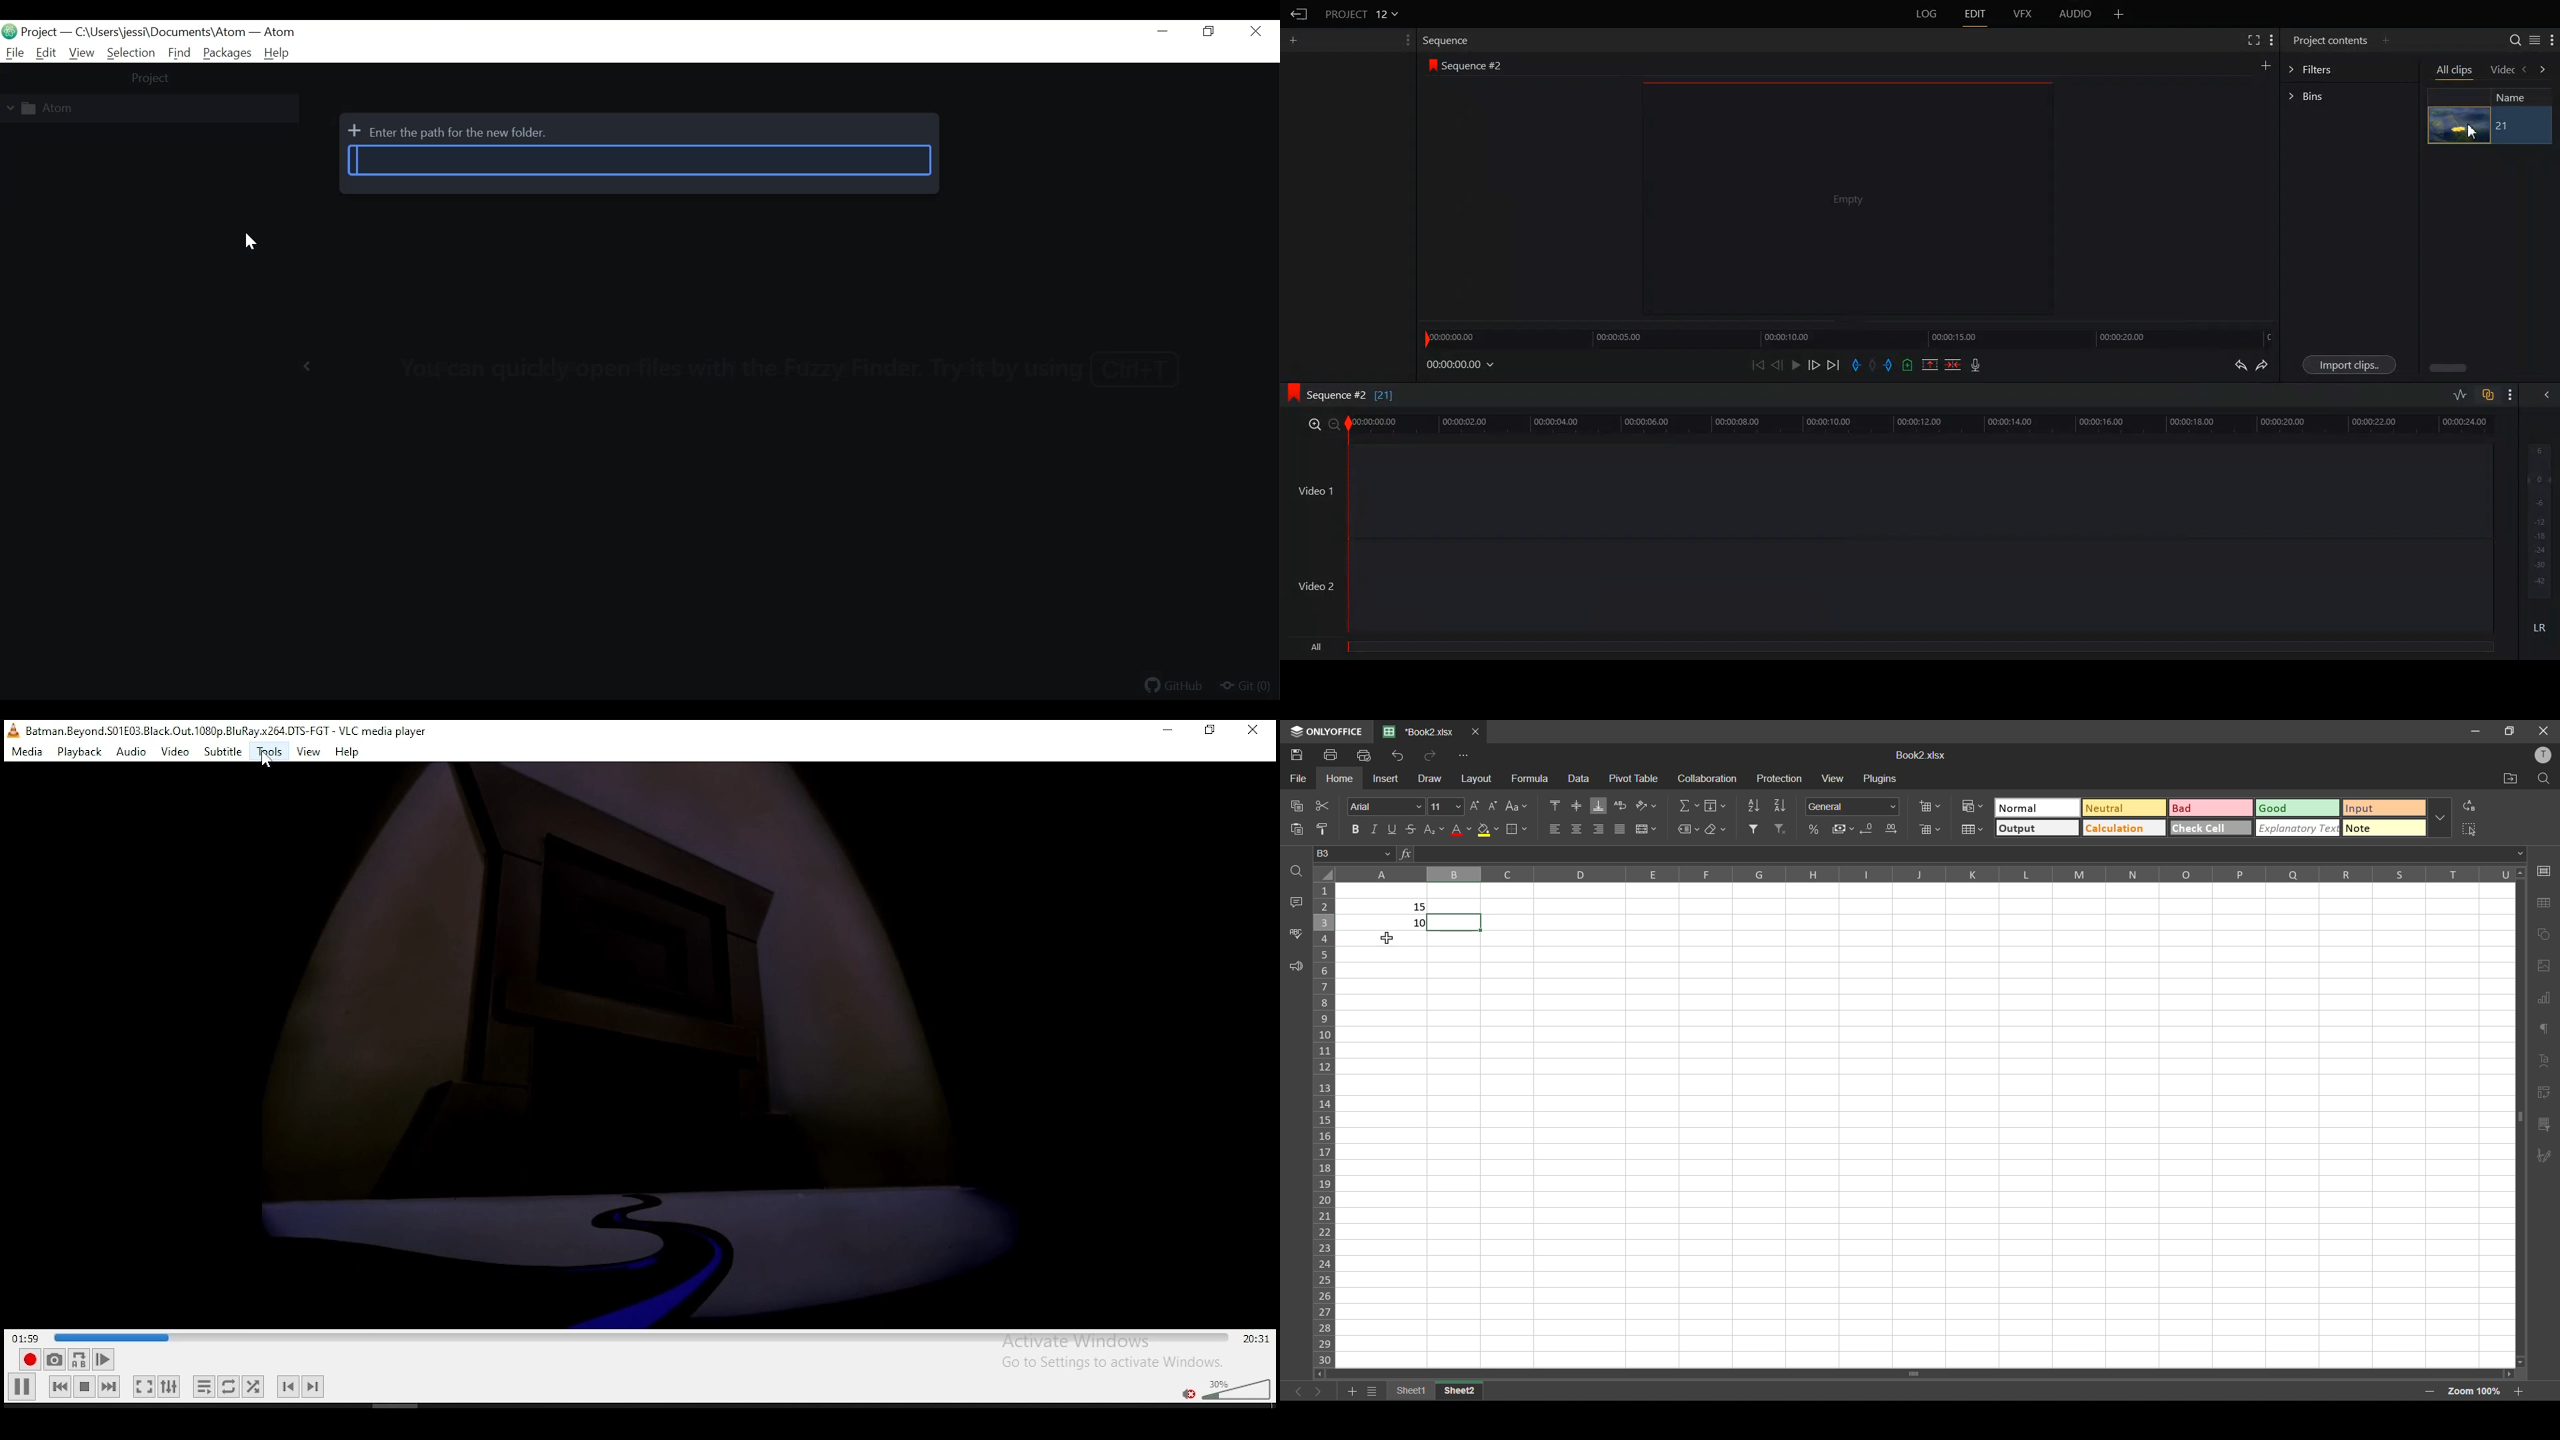 The image size is (2576, 1456). What do you see at coordinates (1487, 829) in the screenshot?
I see `fill color` at bounding box center [1487, 829].